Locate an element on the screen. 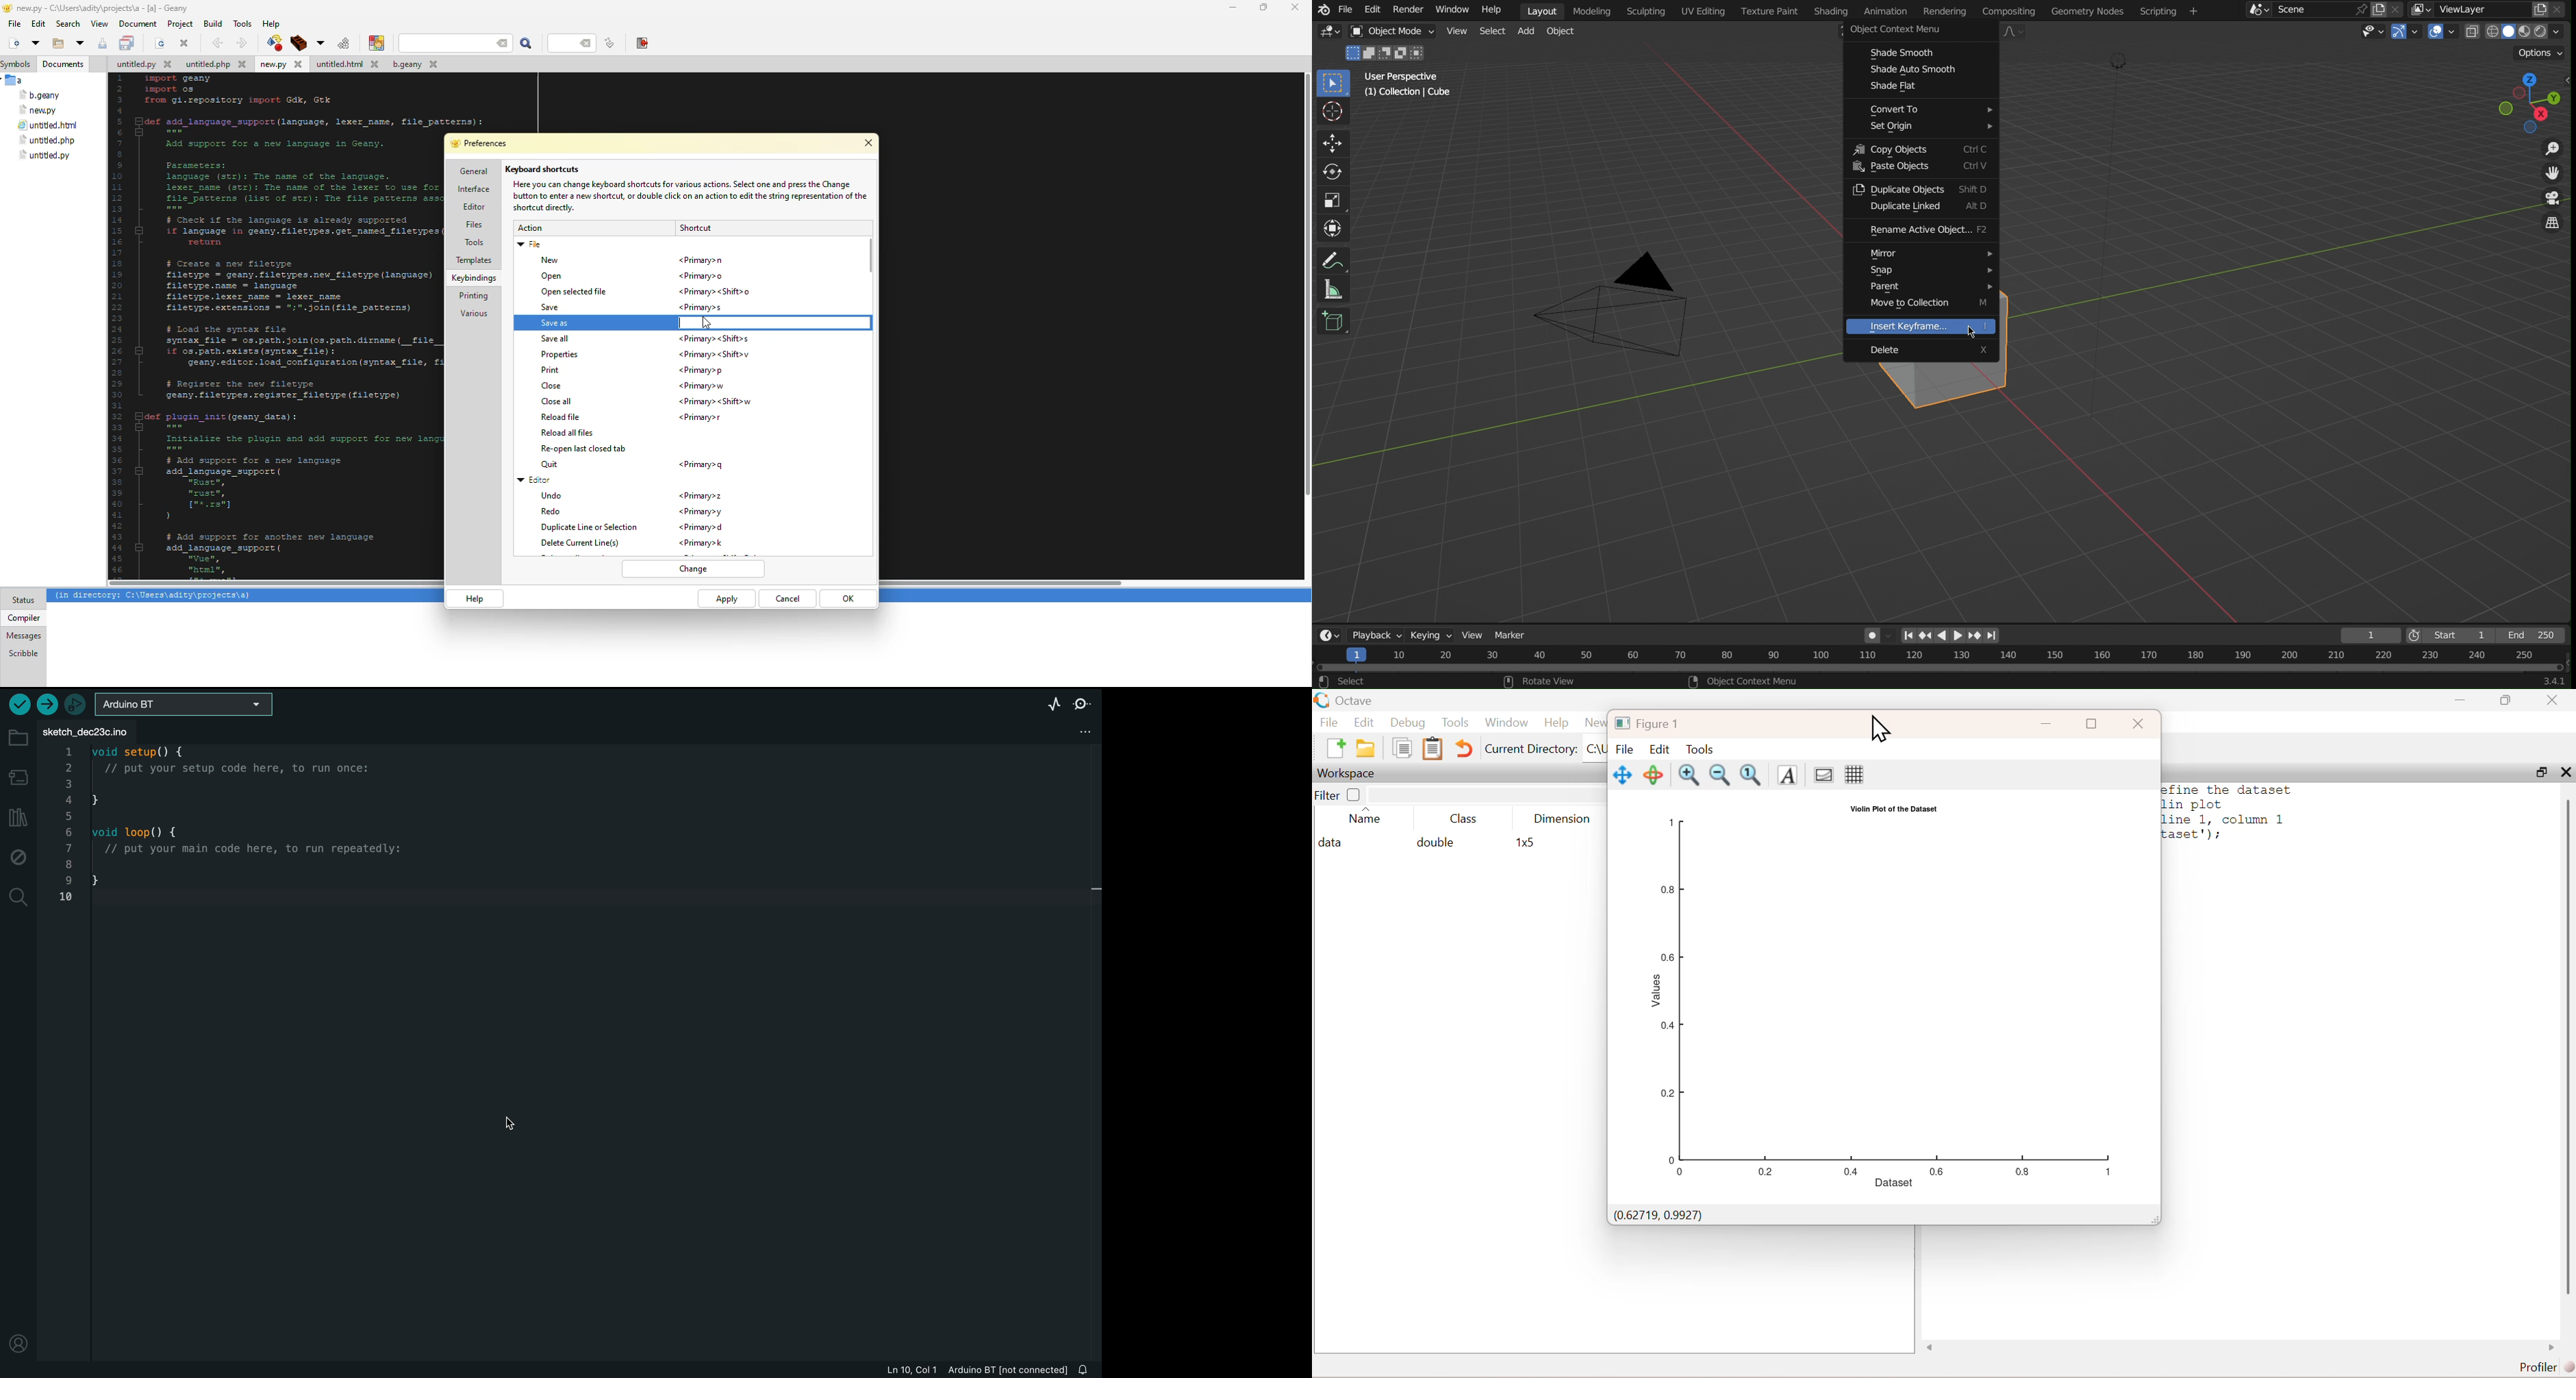 Image resolution: width=2576 pixels, height=1400 pixels. dimensions is located at coordinates (1563, 818).